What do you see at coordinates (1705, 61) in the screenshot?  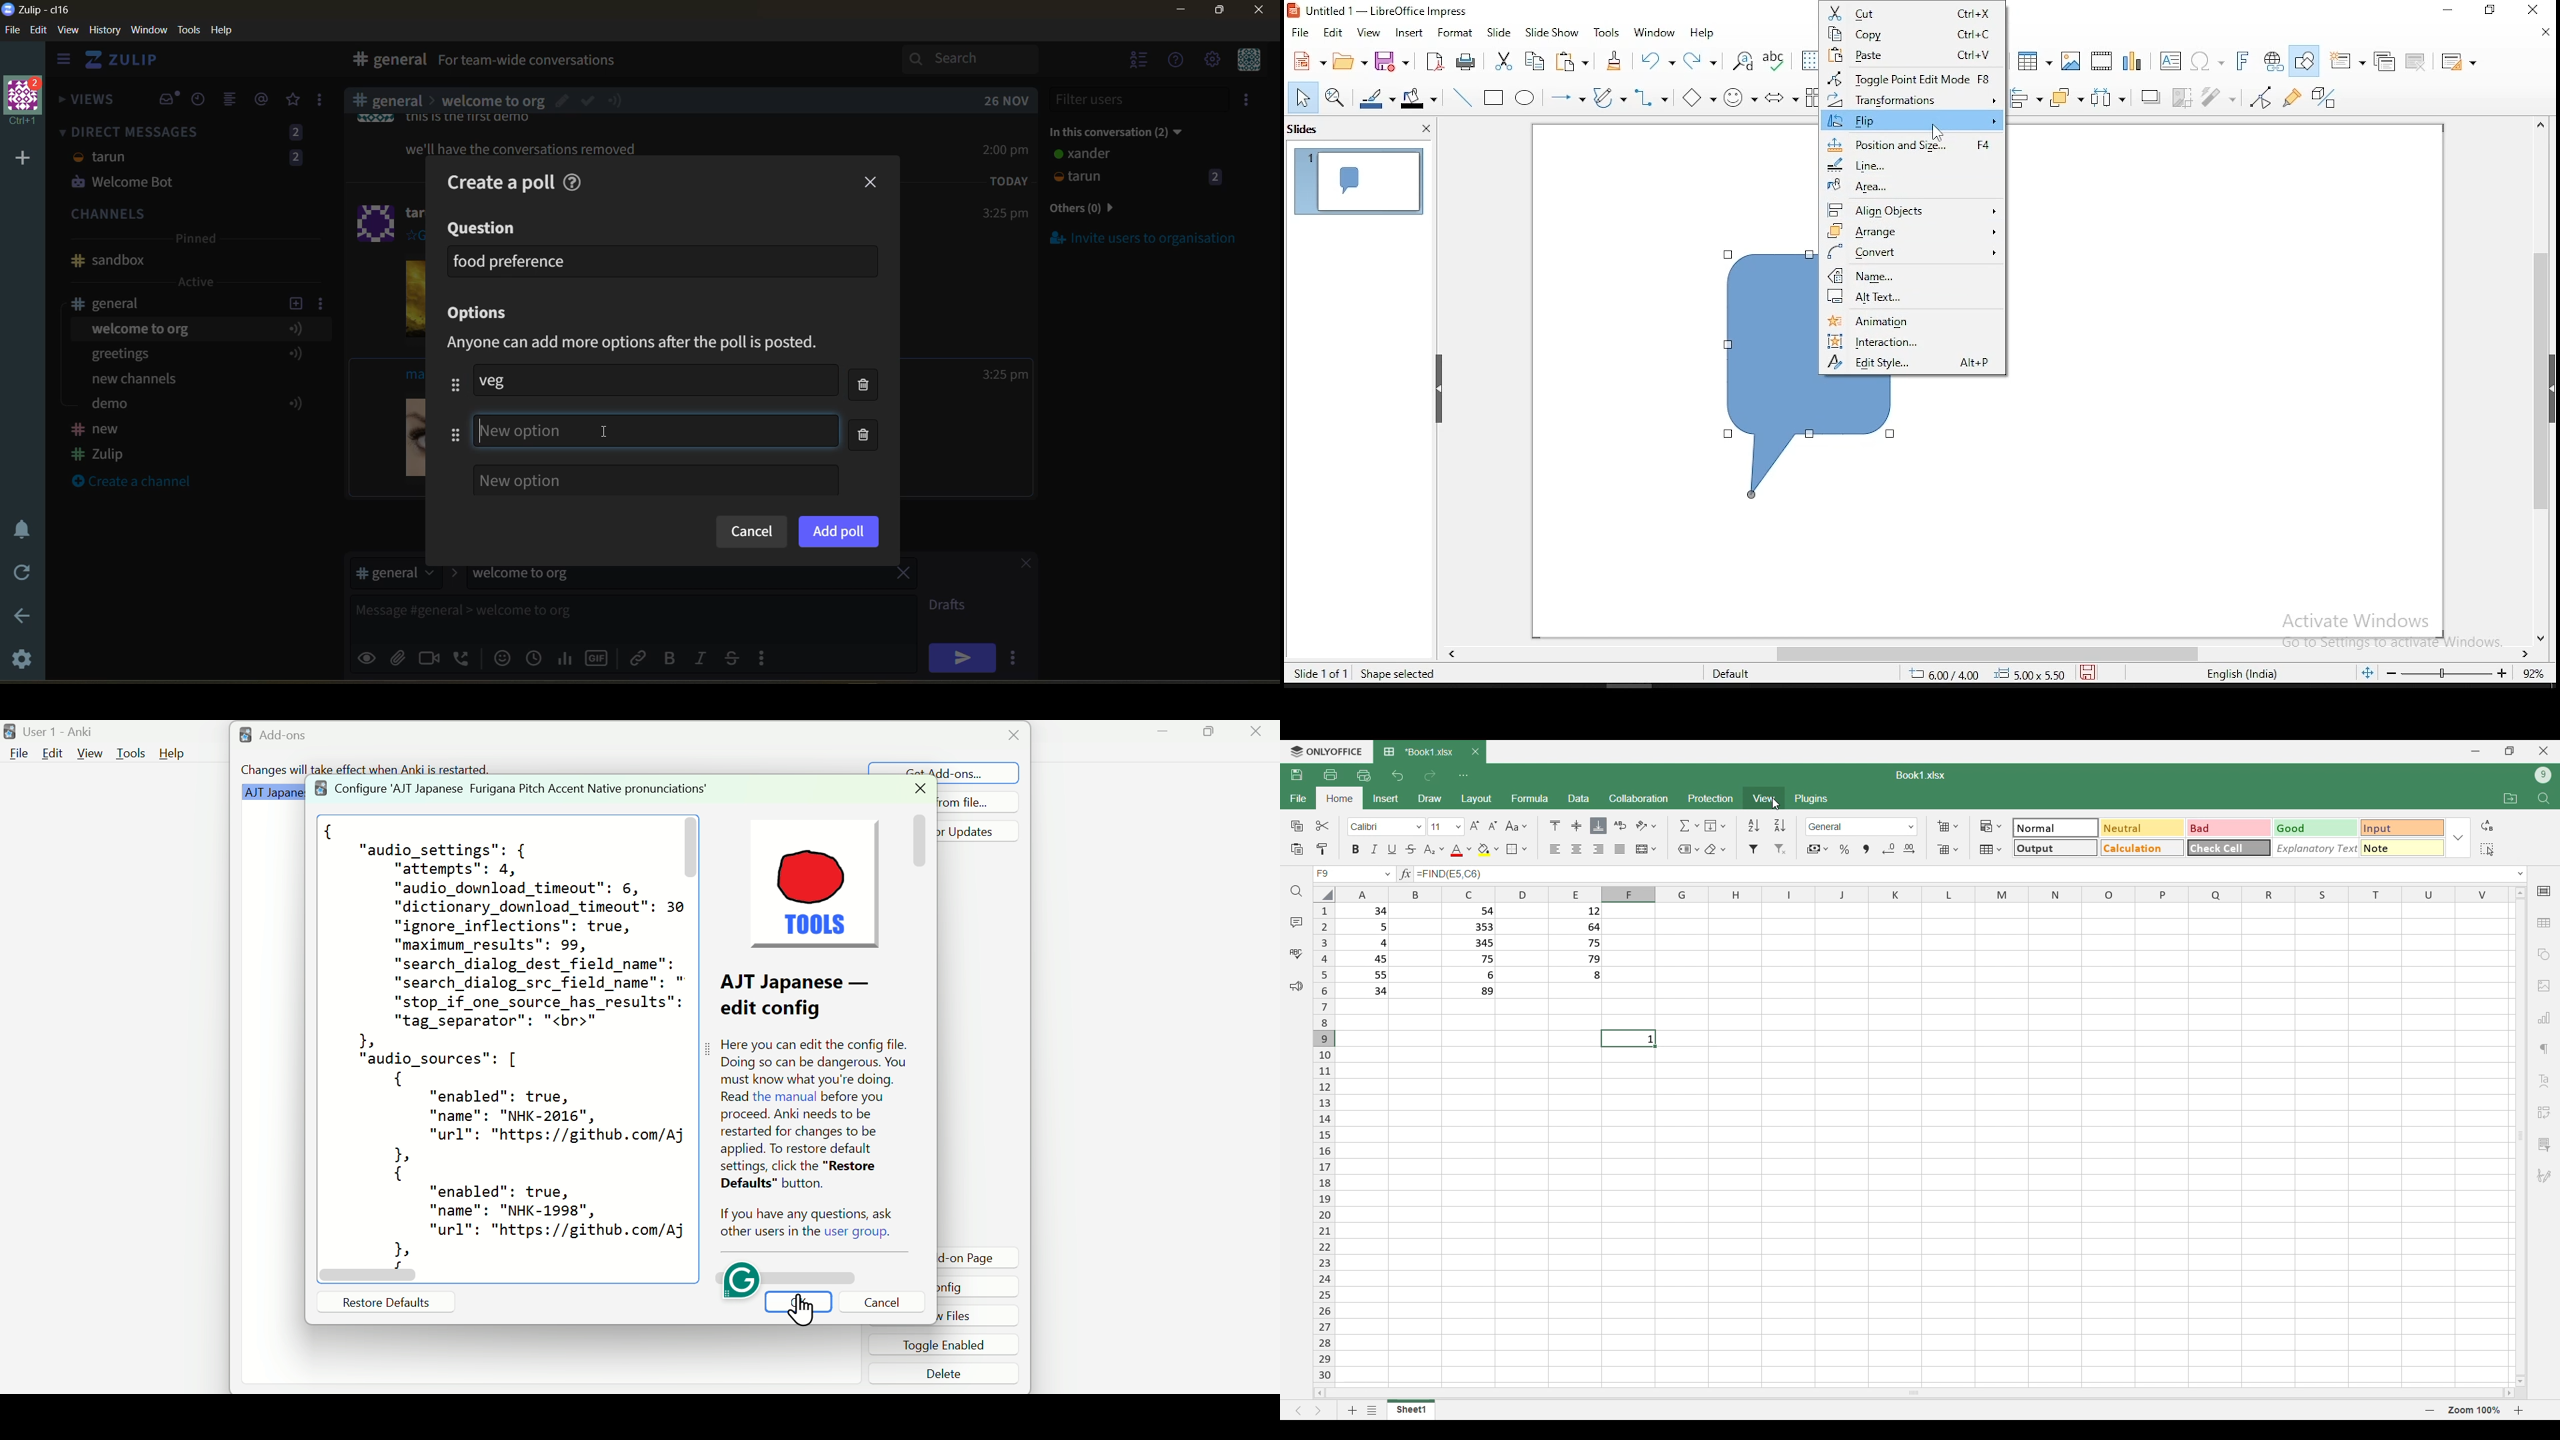 I see `redo` at bounding box center [1705, 61].